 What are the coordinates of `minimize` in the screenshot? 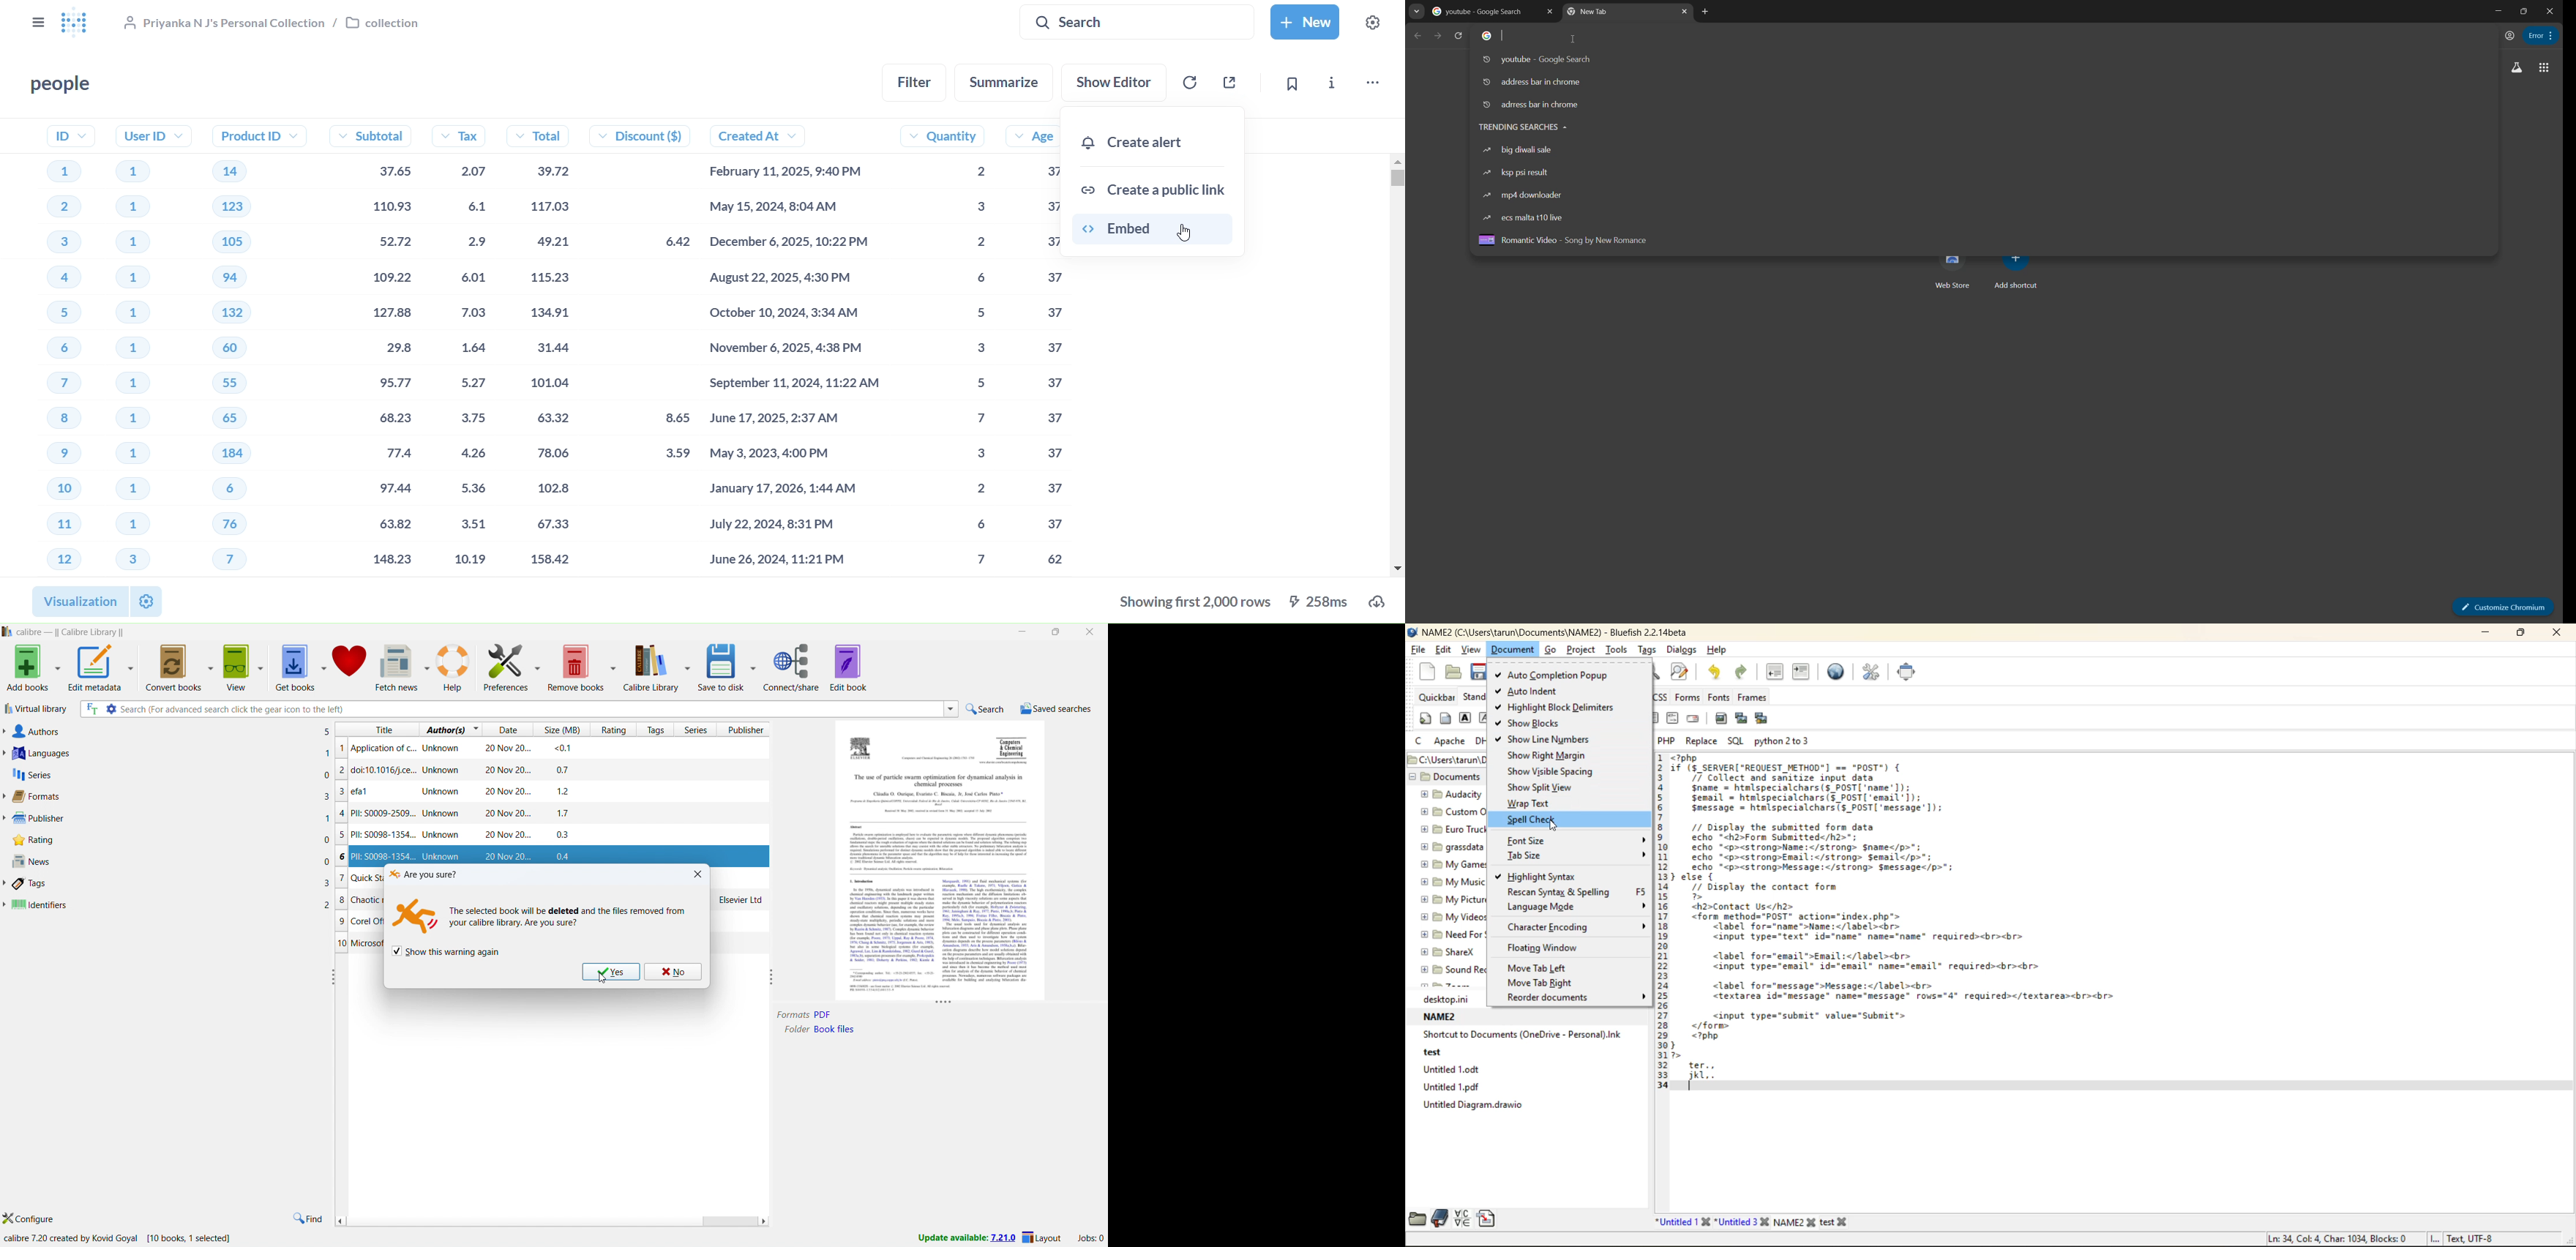 It's located at (1024, 630).